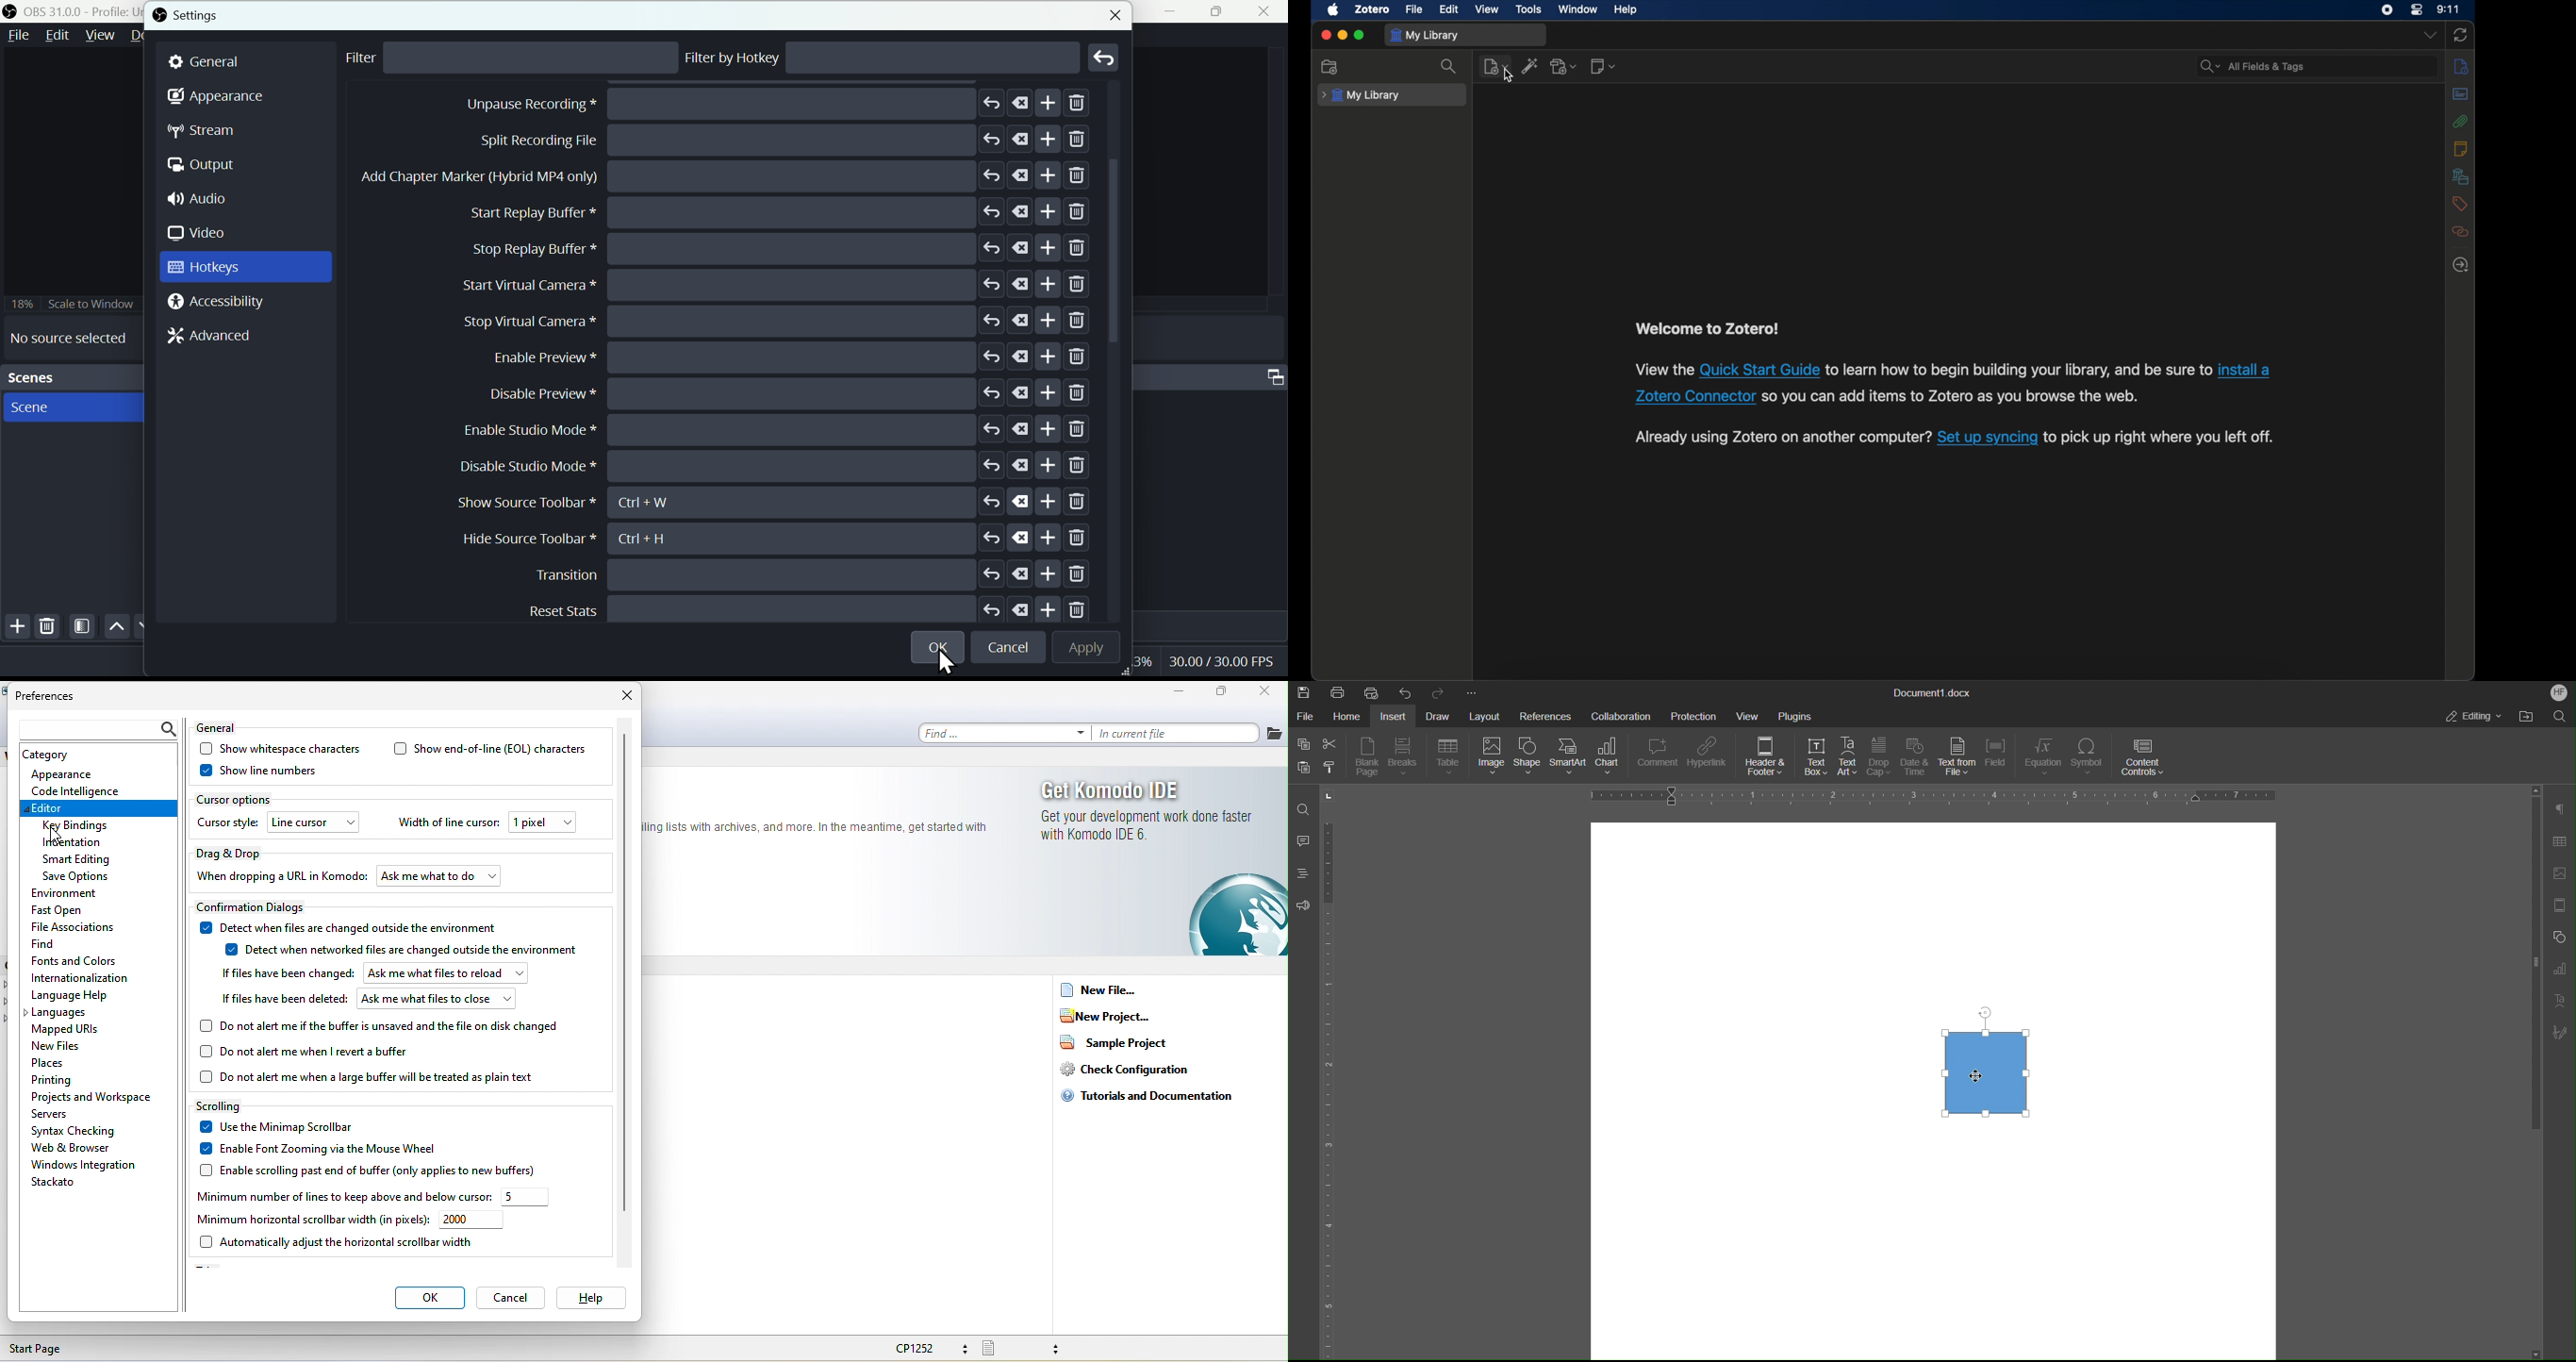 This screenshot has height=1372, width=2576. Describe the element at coordinates (941, 662) in the screenshot. I see `cursor on OK` at that location.